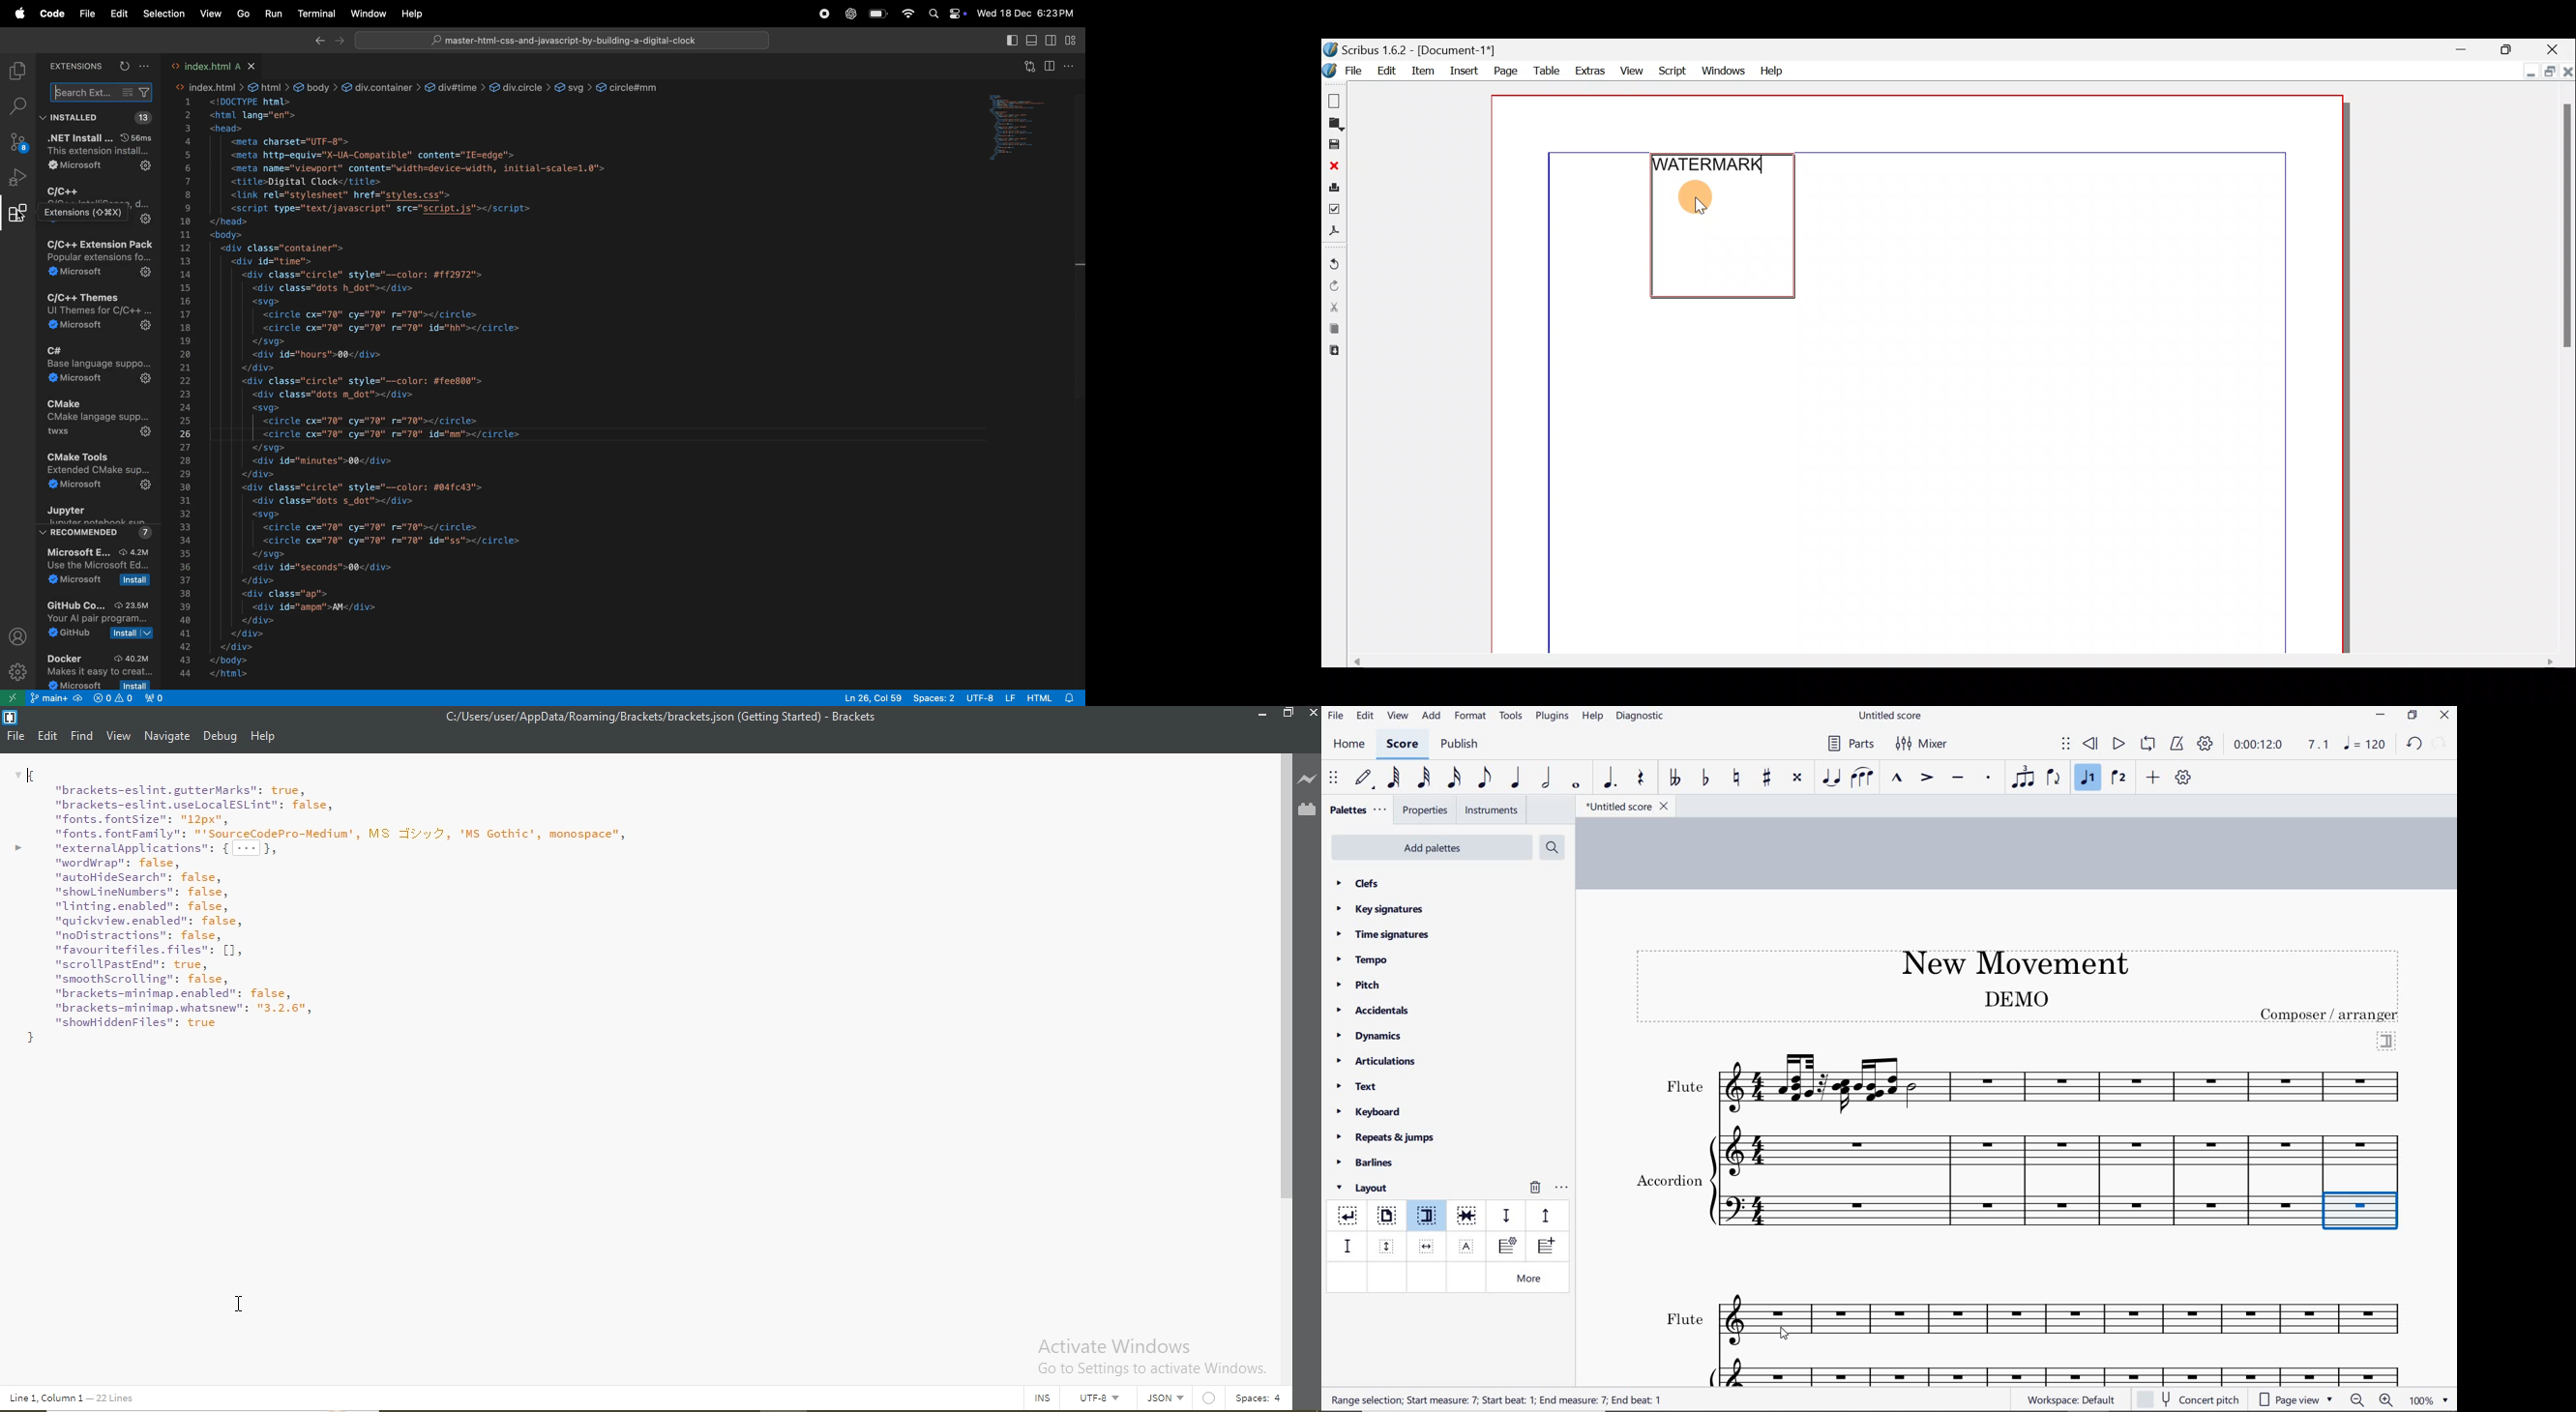  What do you see at coordinates (1535, 1189) in the screenshot?
I see `remove layout` at bounding box center [1535, 1189].